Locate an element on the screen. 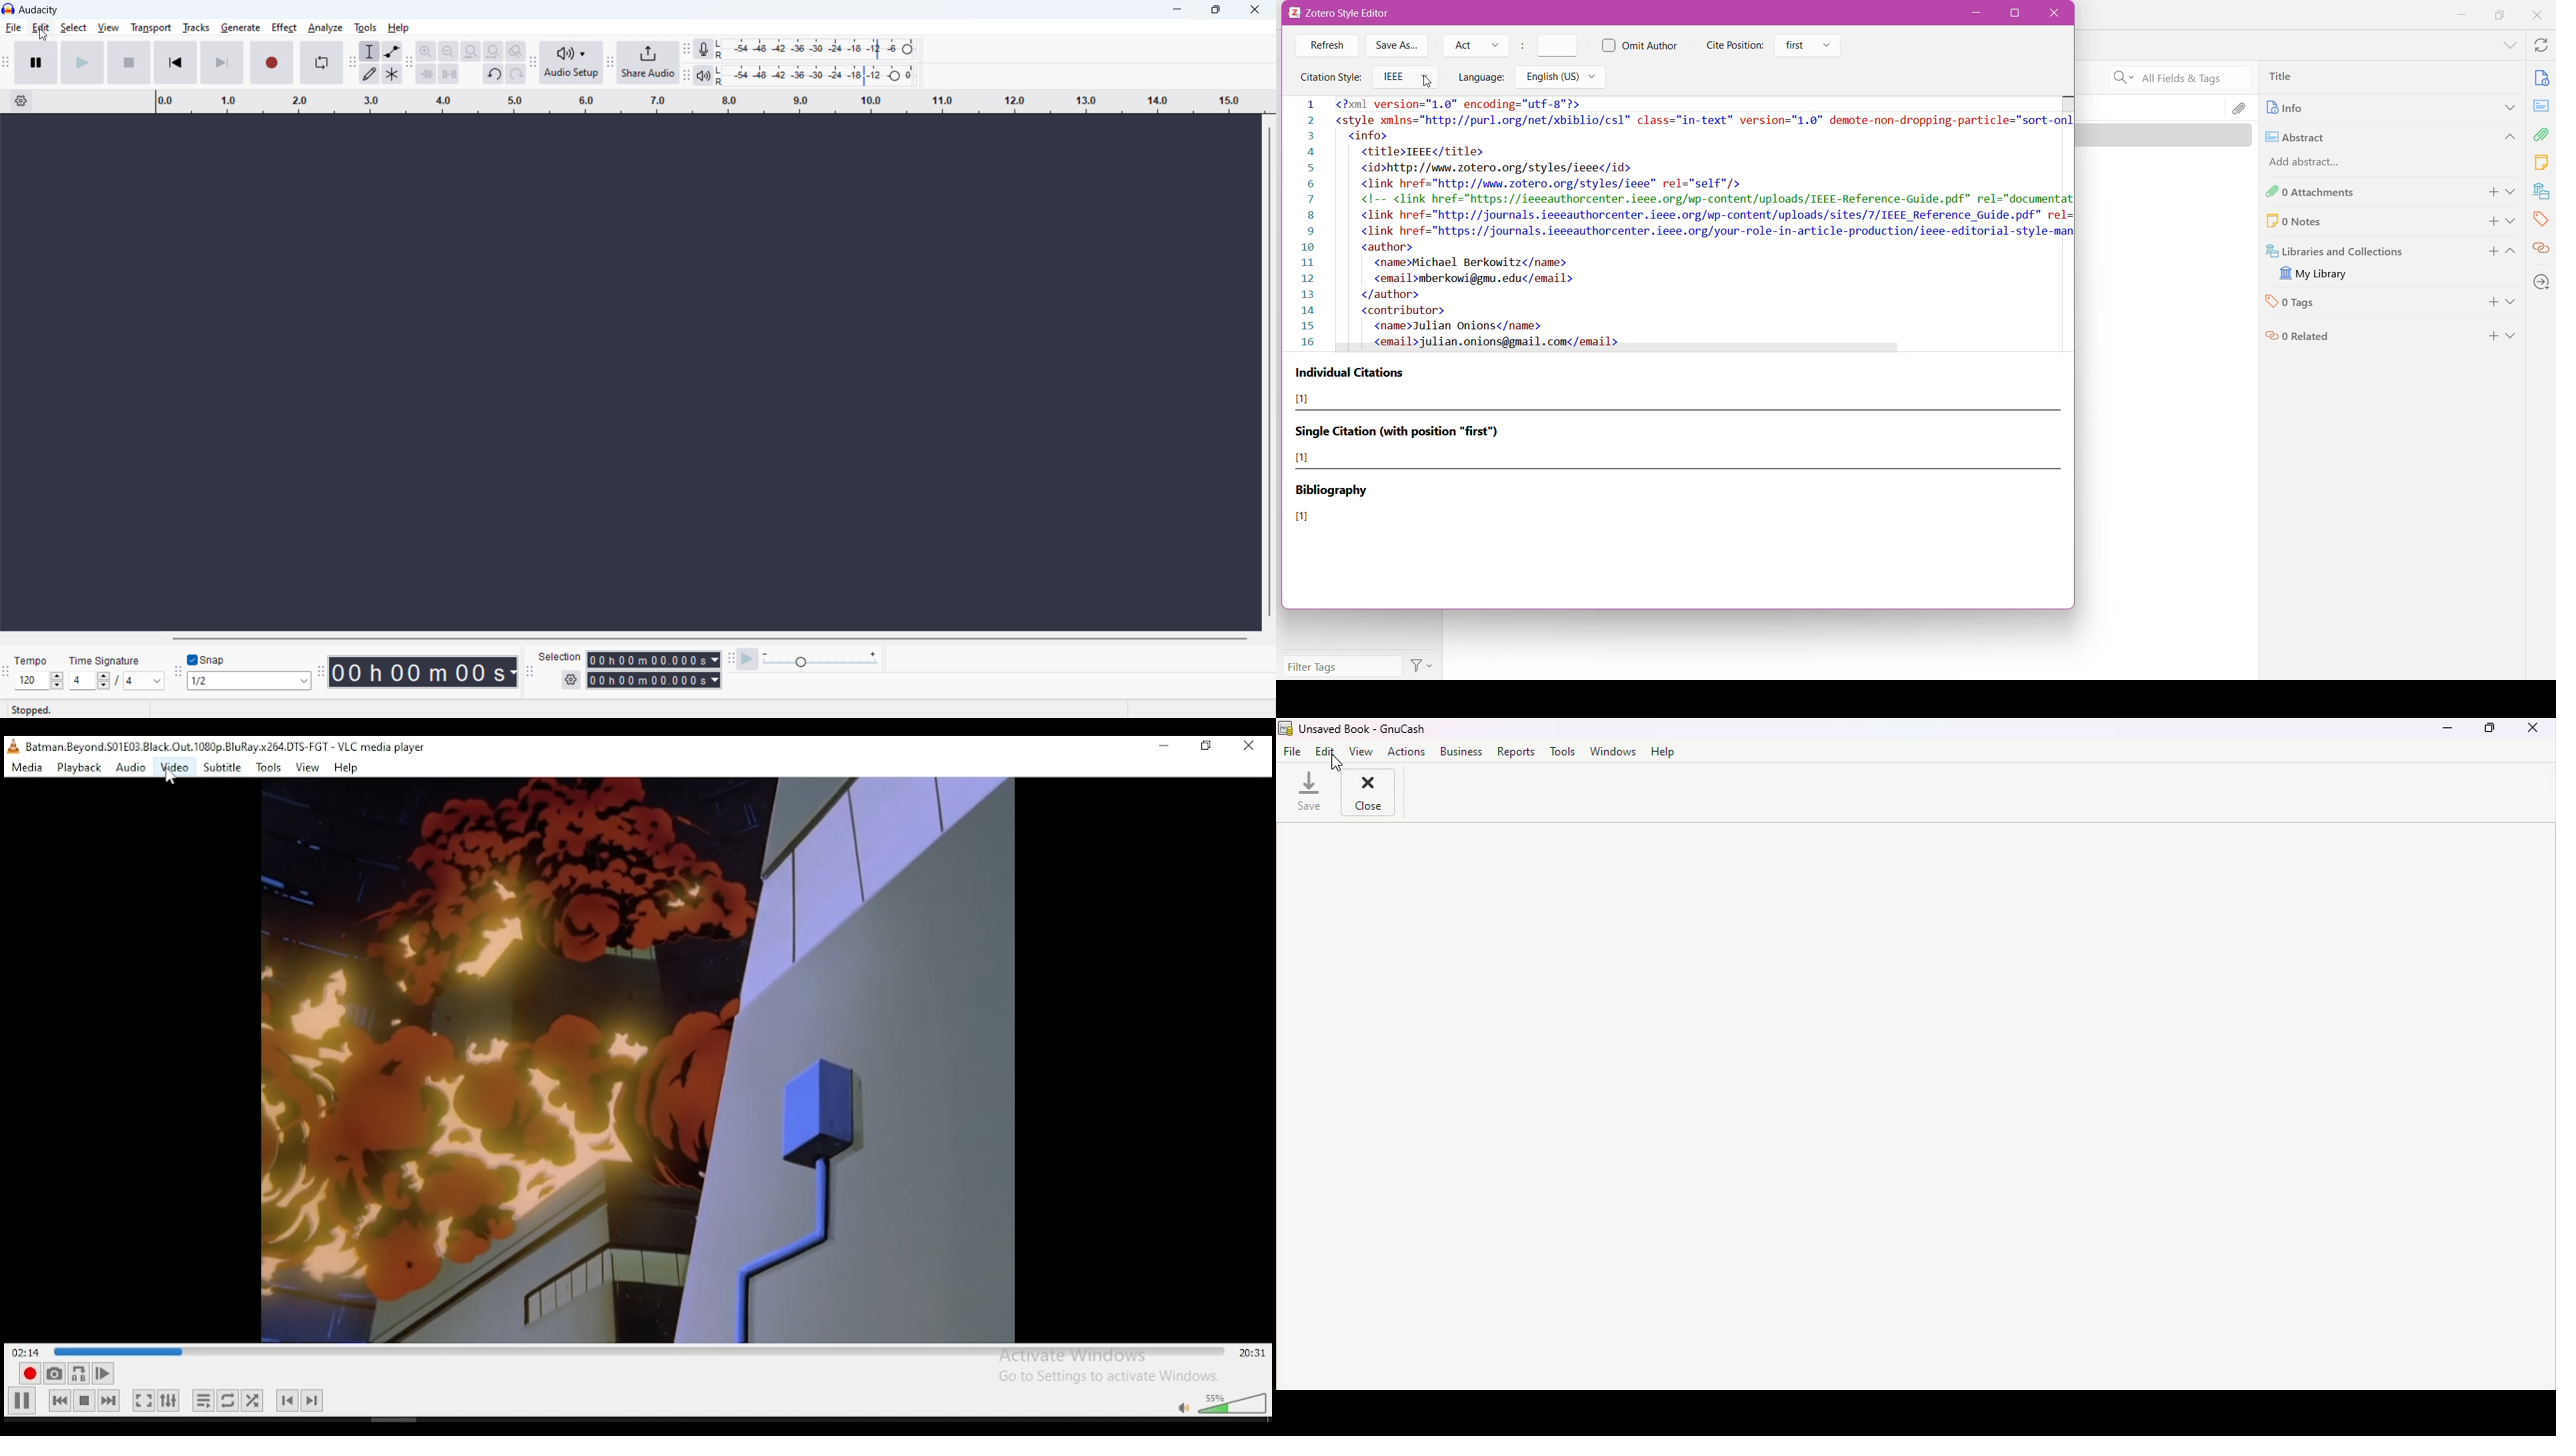 Image resolution: width=2576 pixels, height=1456 pixels. redo is located at coordinates (516, 73).